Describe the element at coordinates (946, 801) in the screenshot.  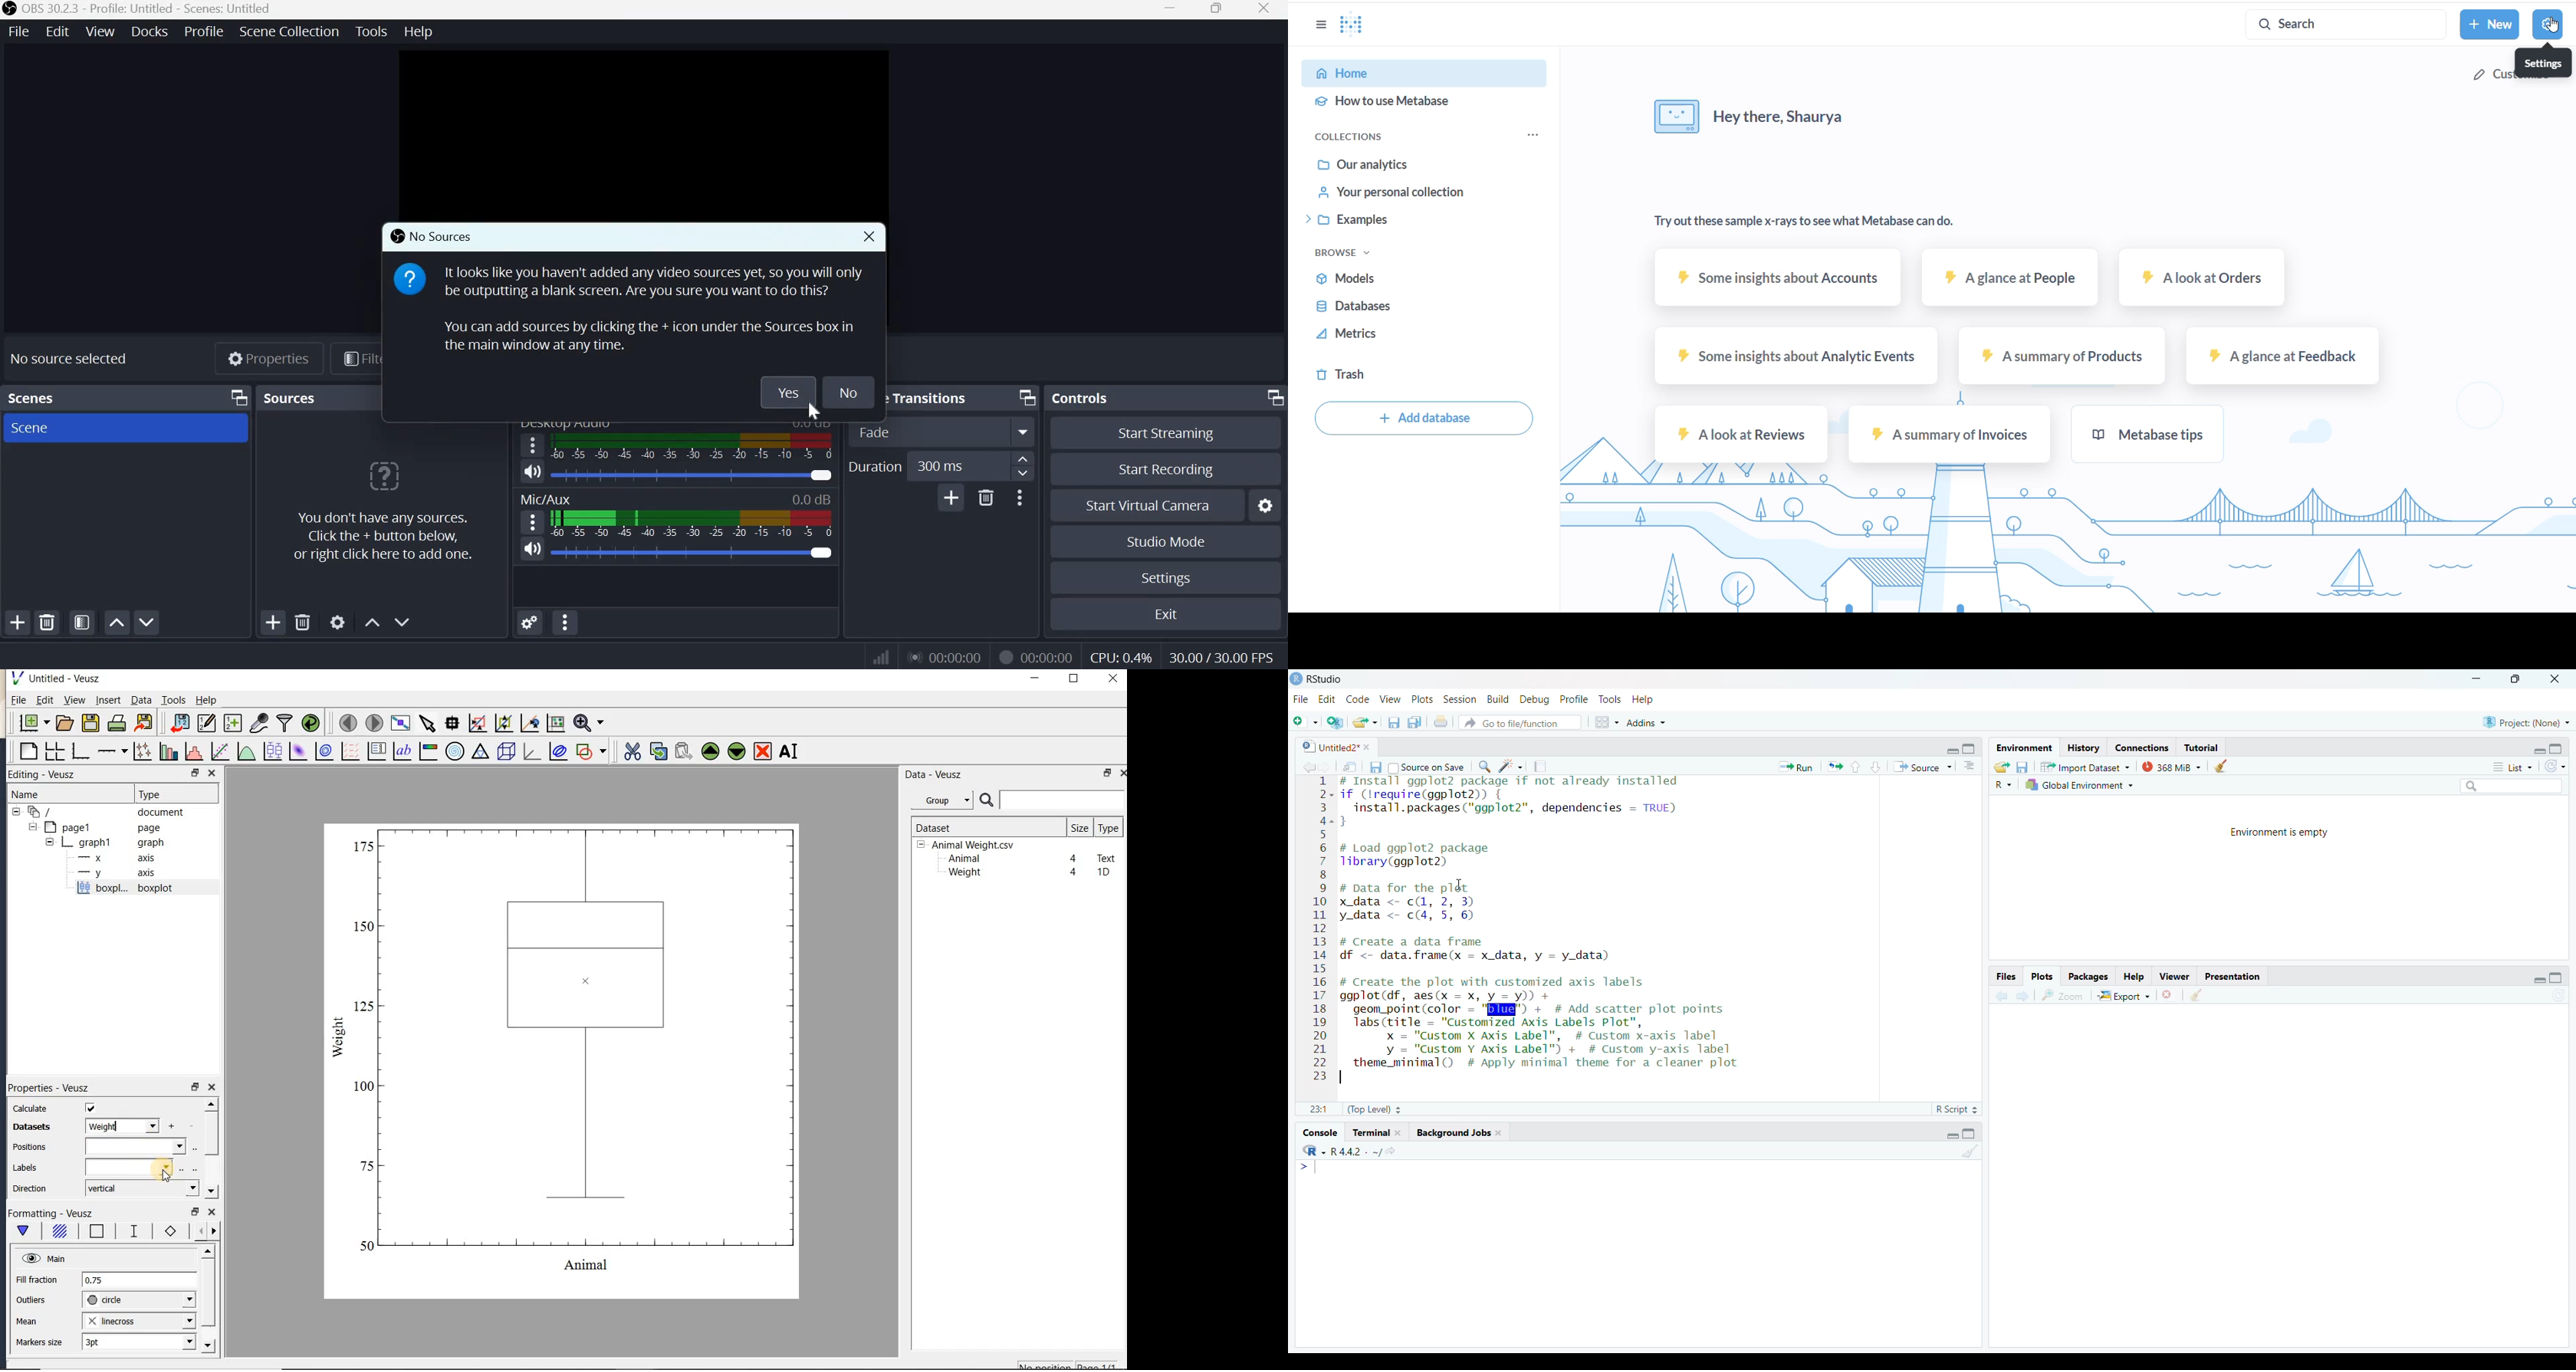
I see `Data - Veusz` at that location.